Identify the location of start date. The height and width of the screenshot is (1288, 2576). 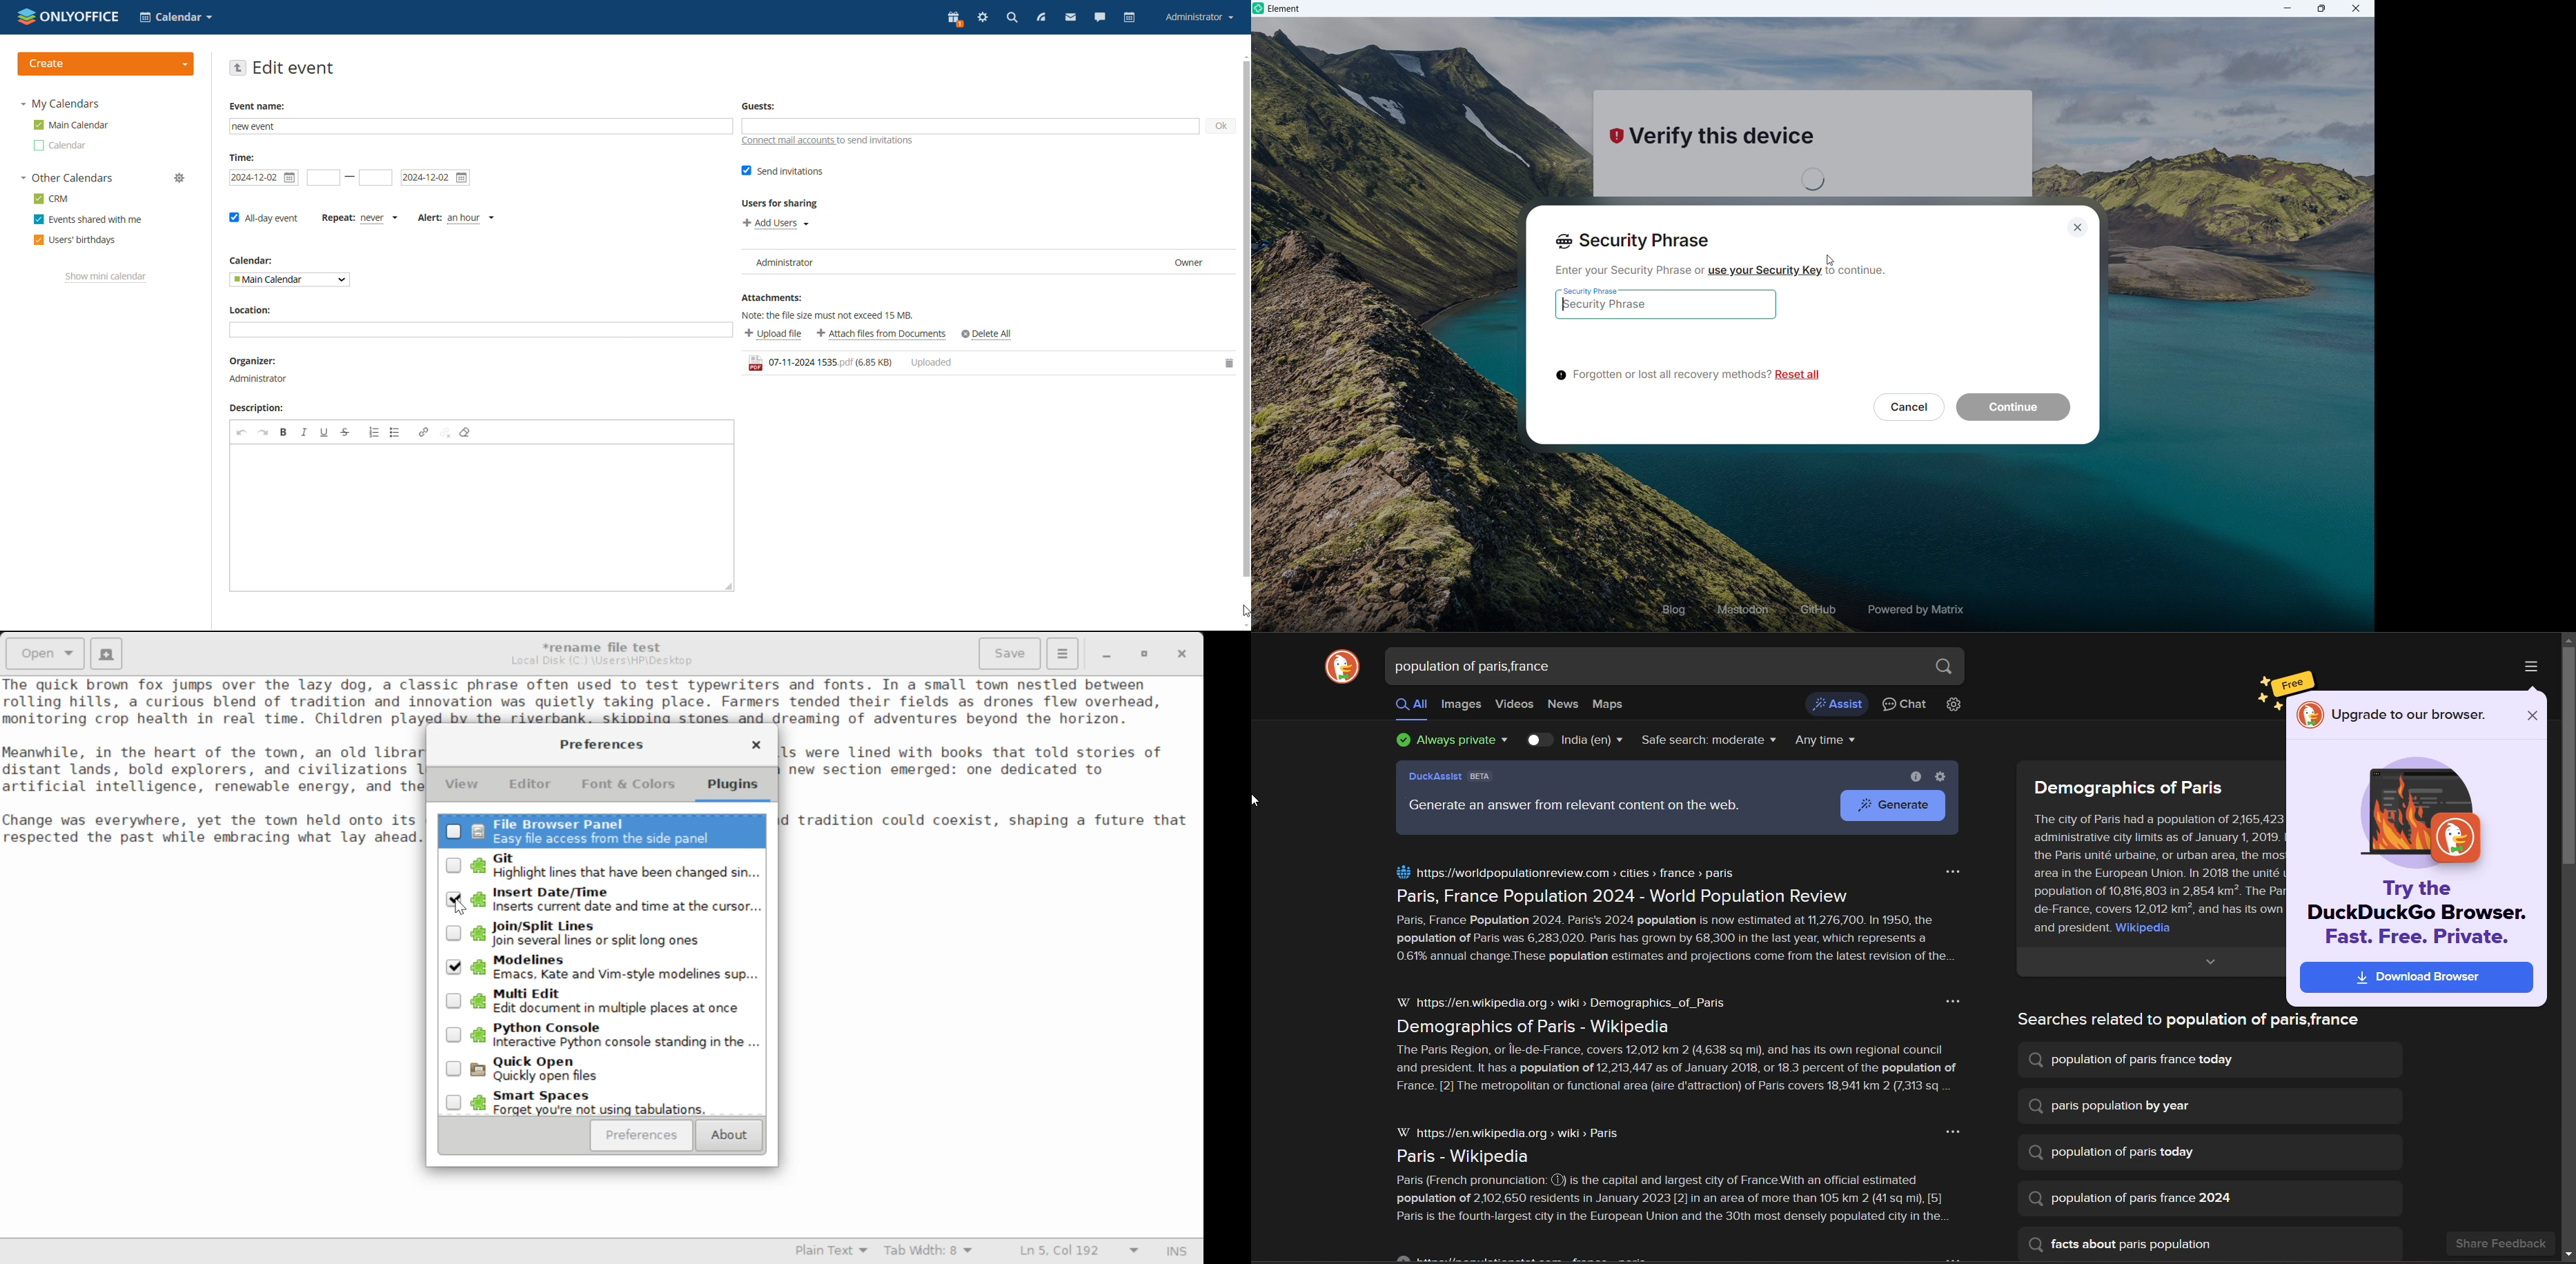
(324, 177).